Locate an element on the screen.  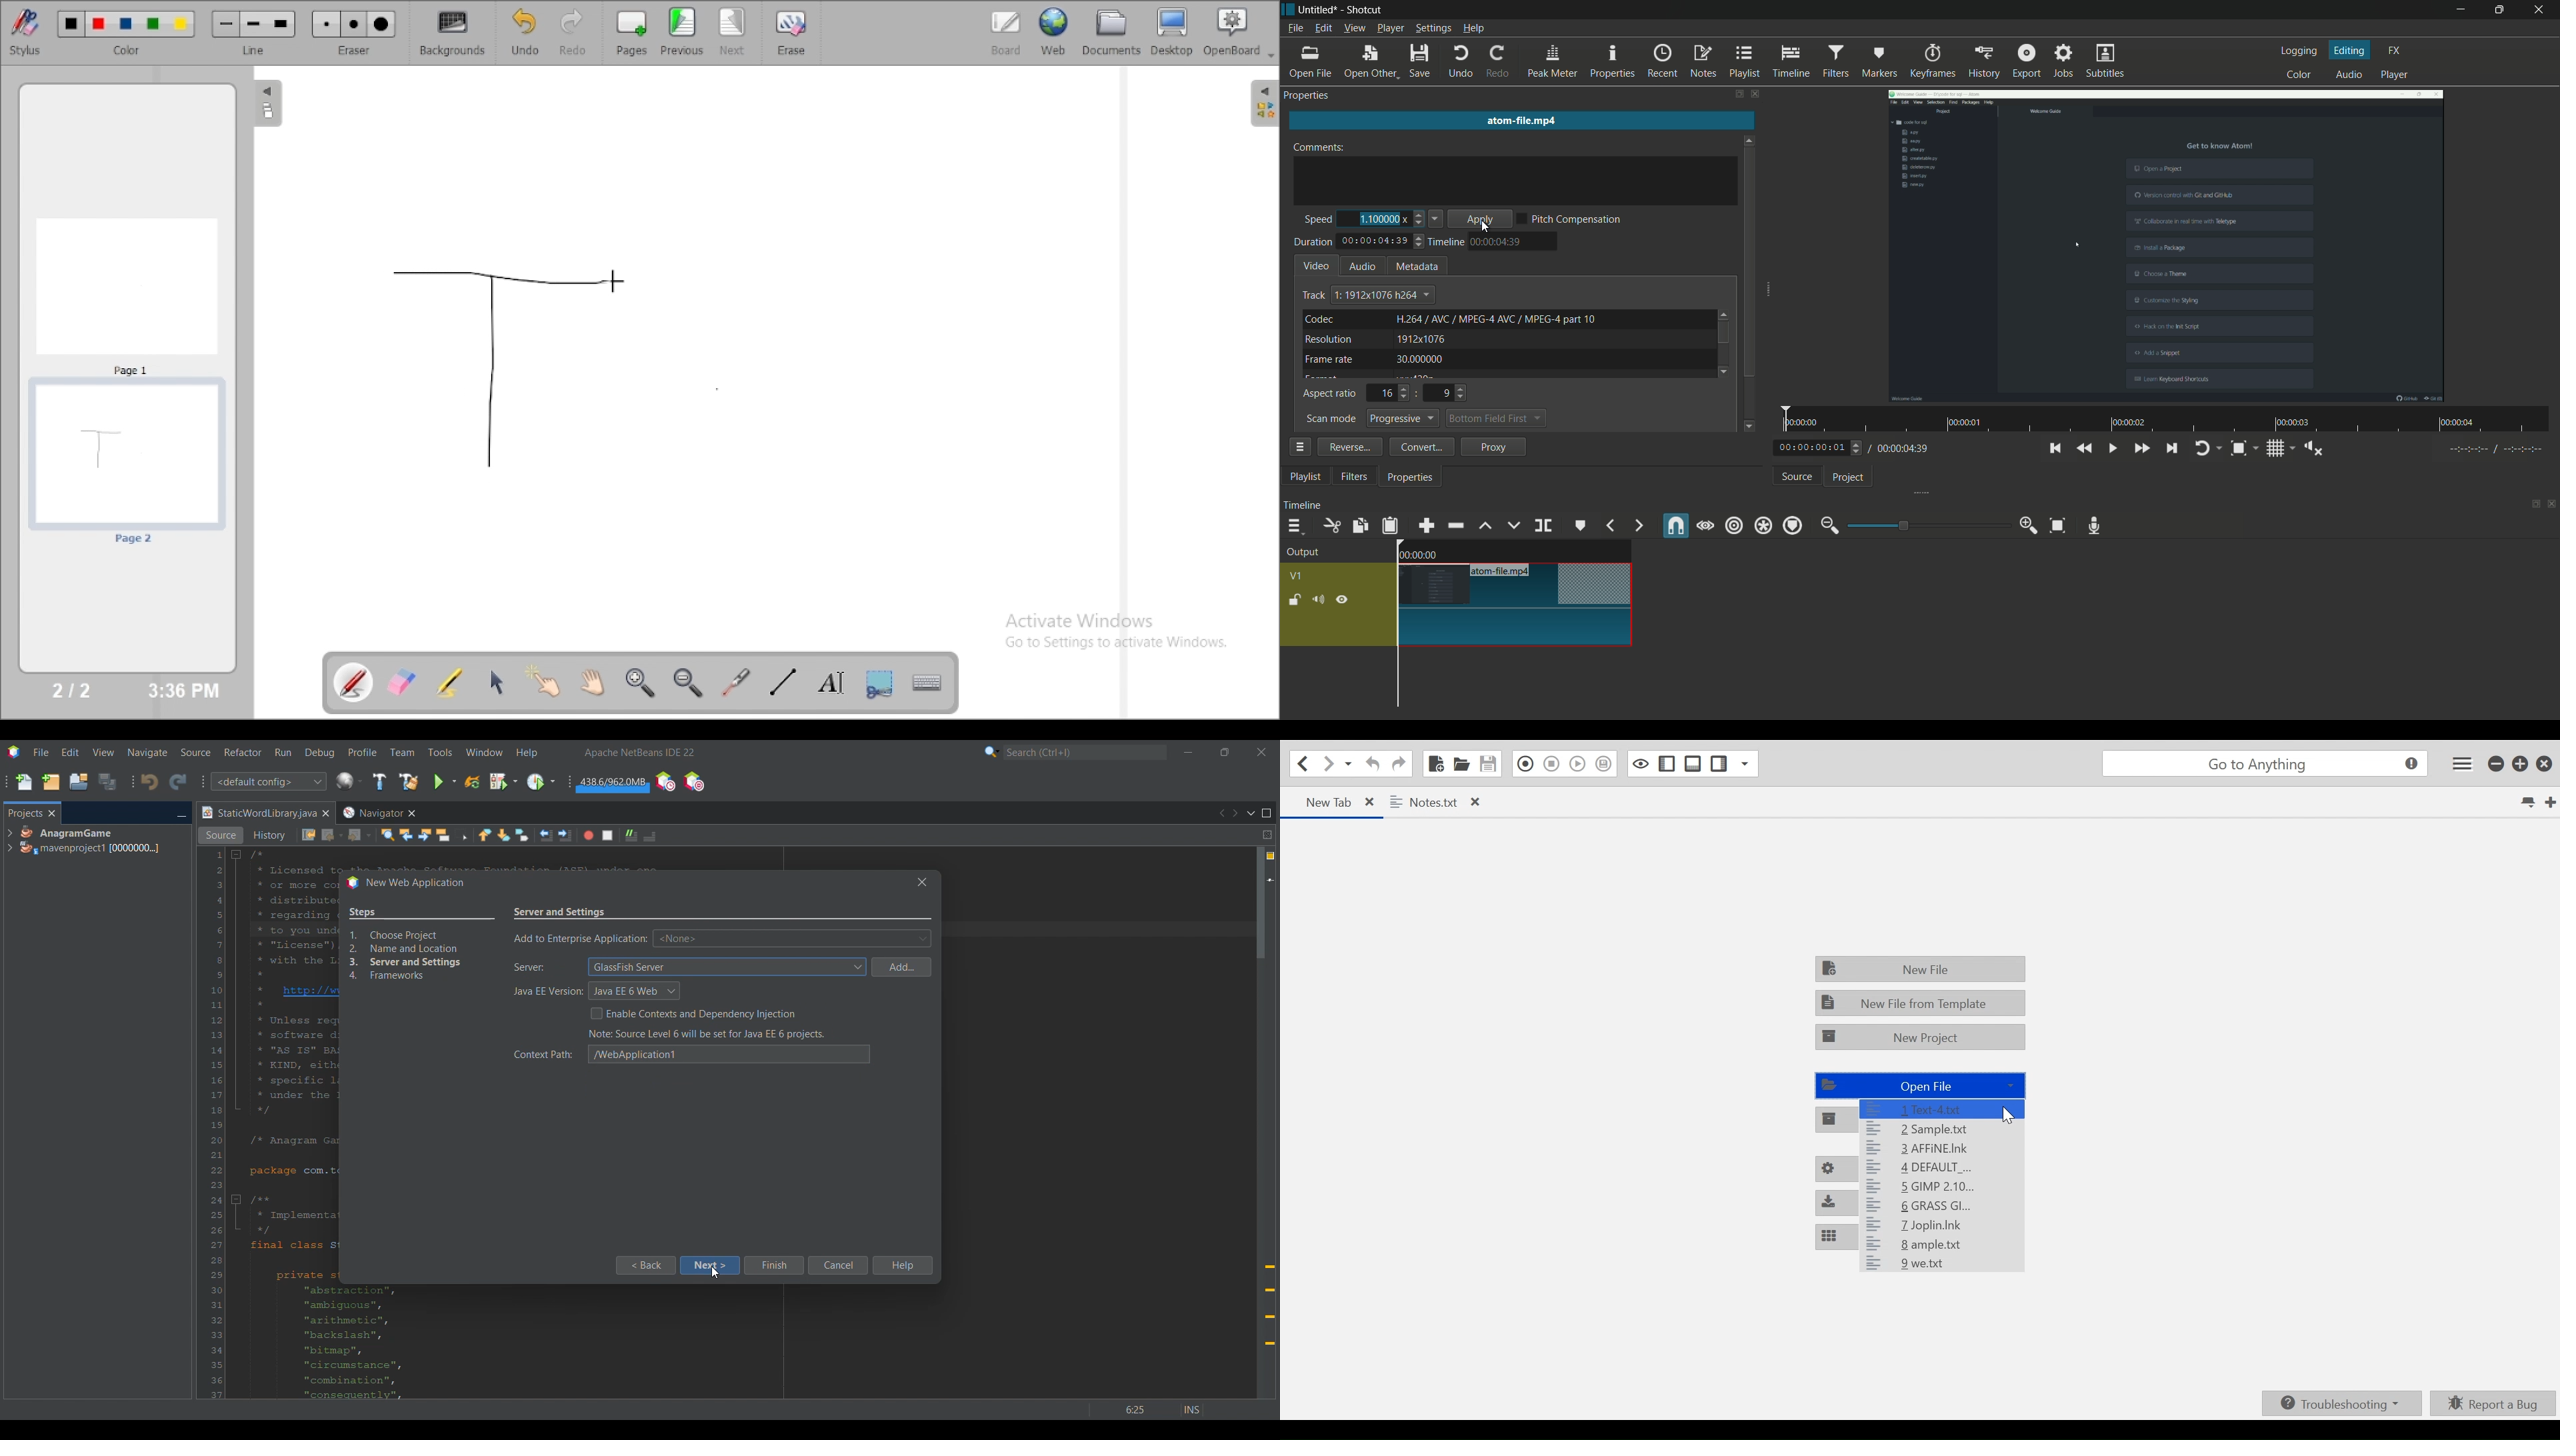
16 is located at coordinates (1391, 393).